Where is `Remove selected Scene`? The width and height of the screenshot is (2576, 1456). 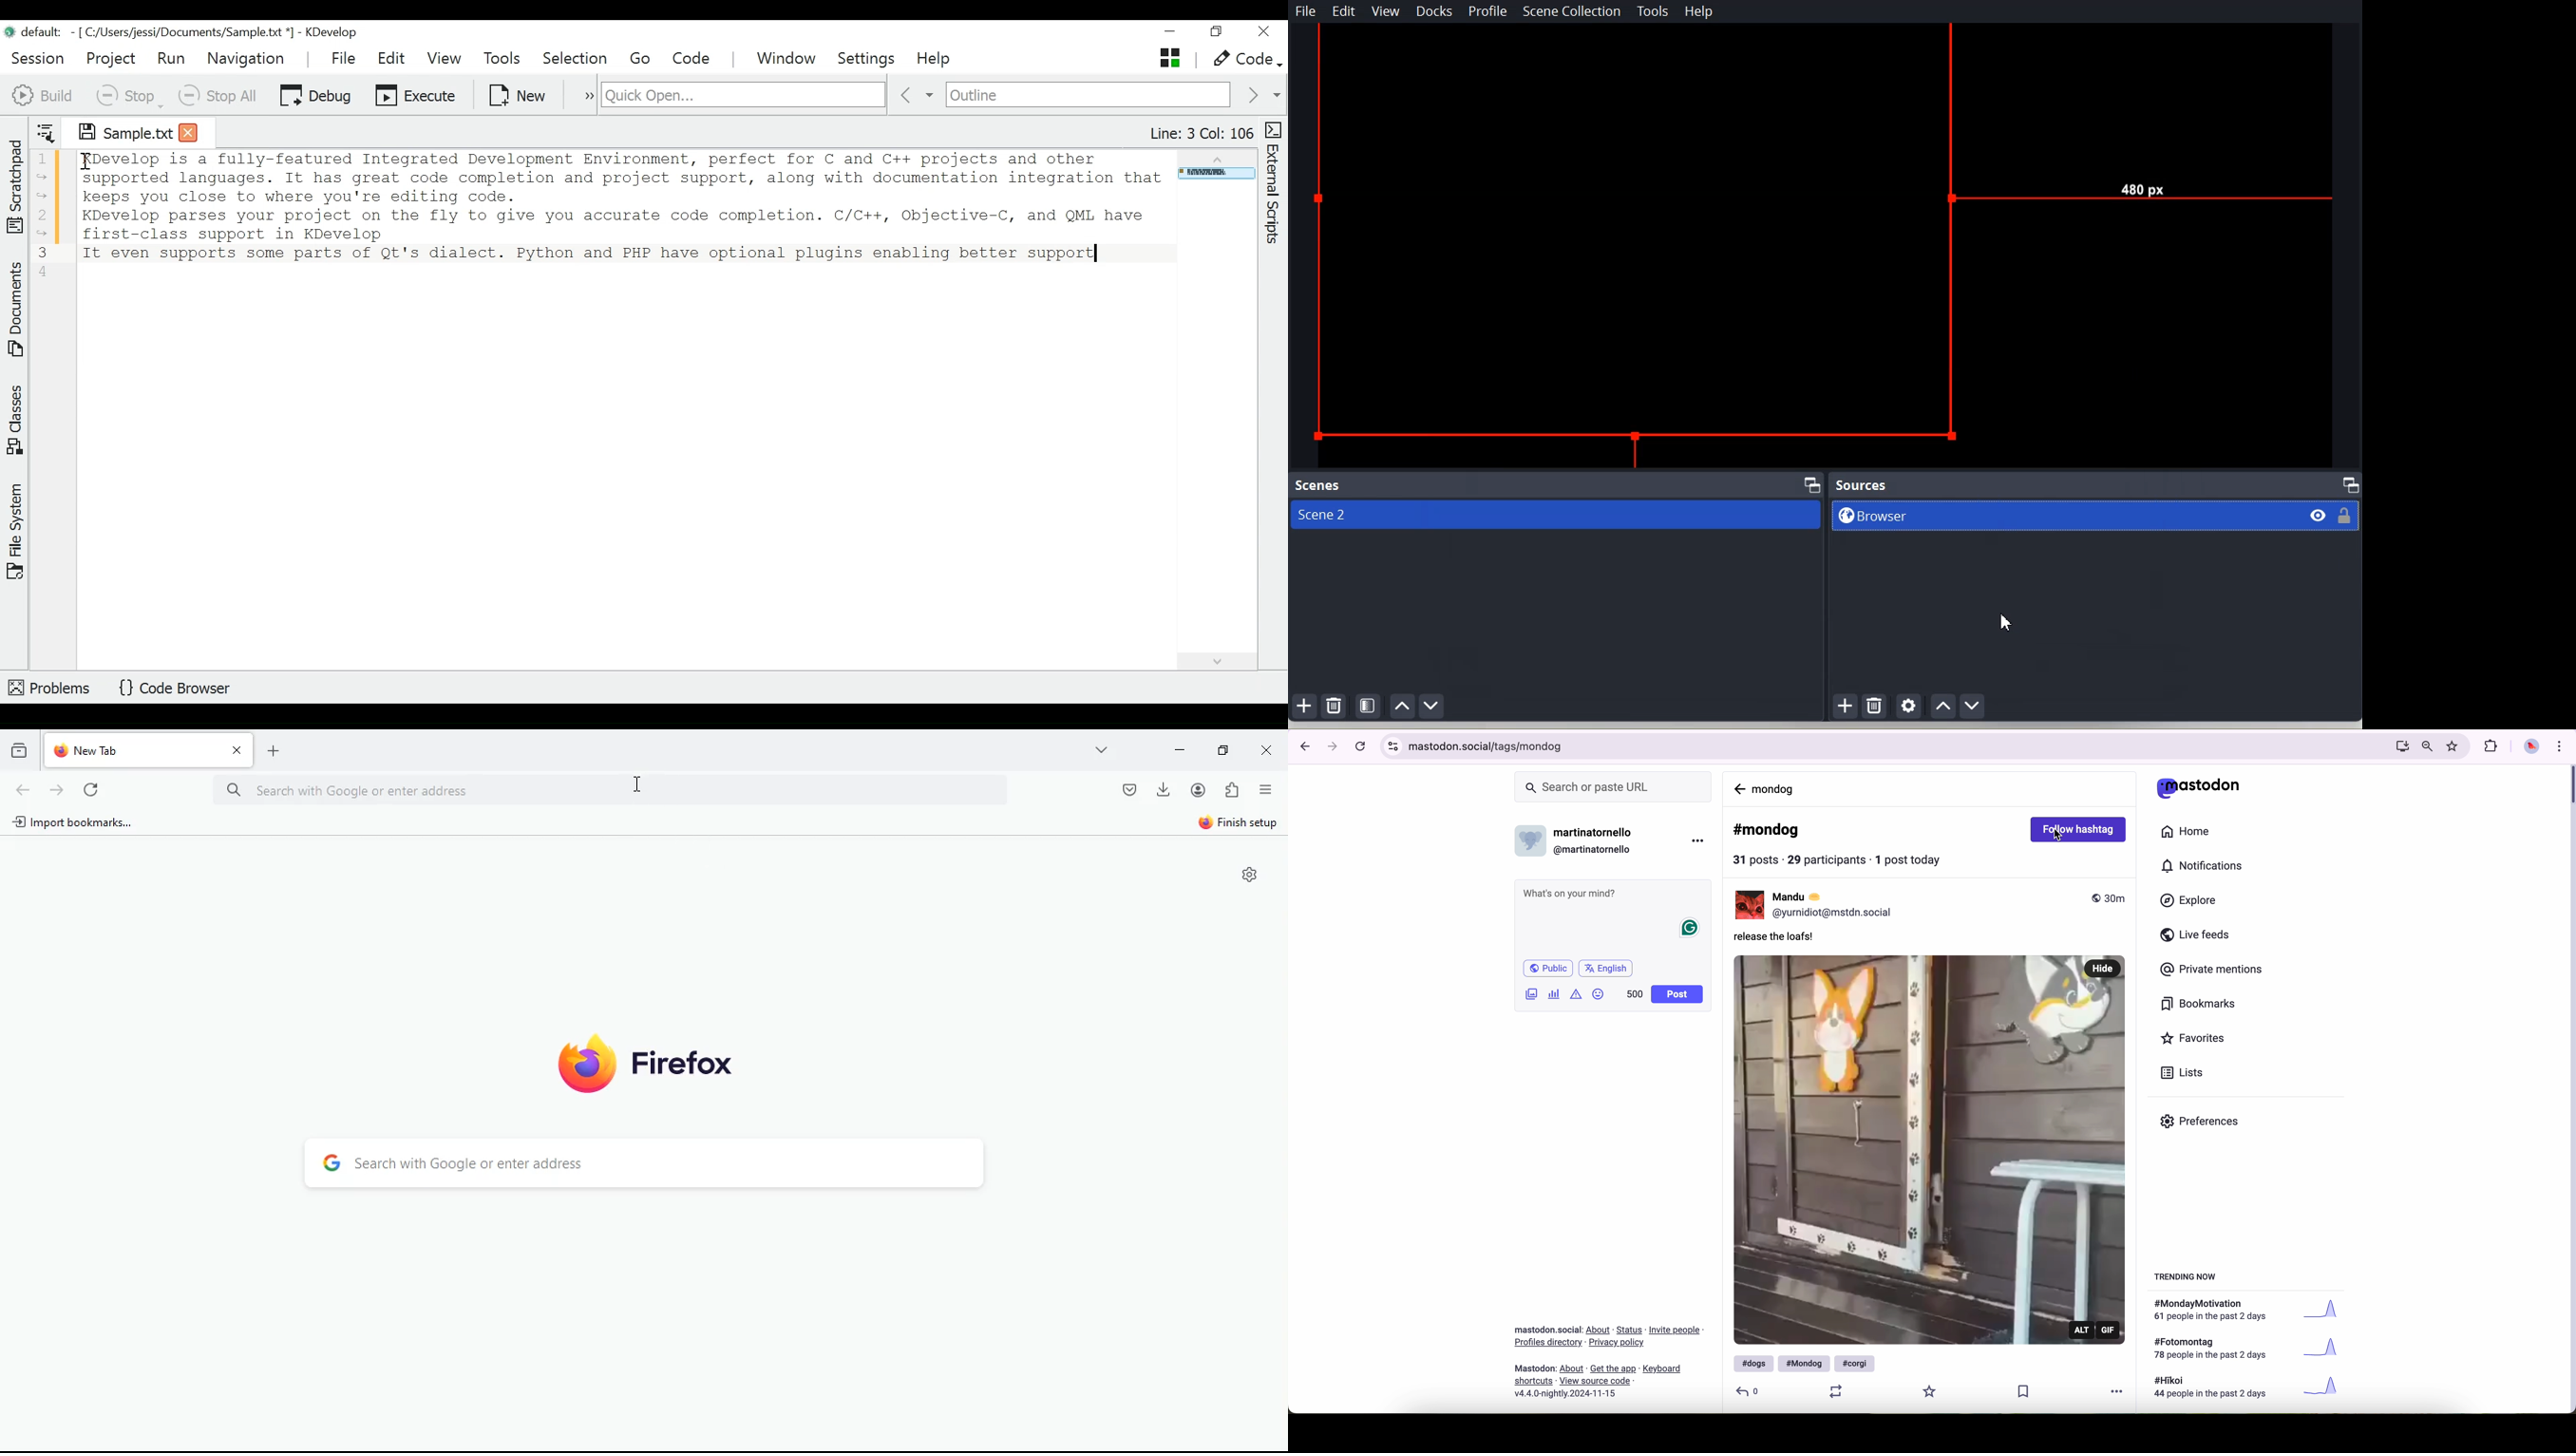 Remove selected Scene is located at coordinates (1335, 706).